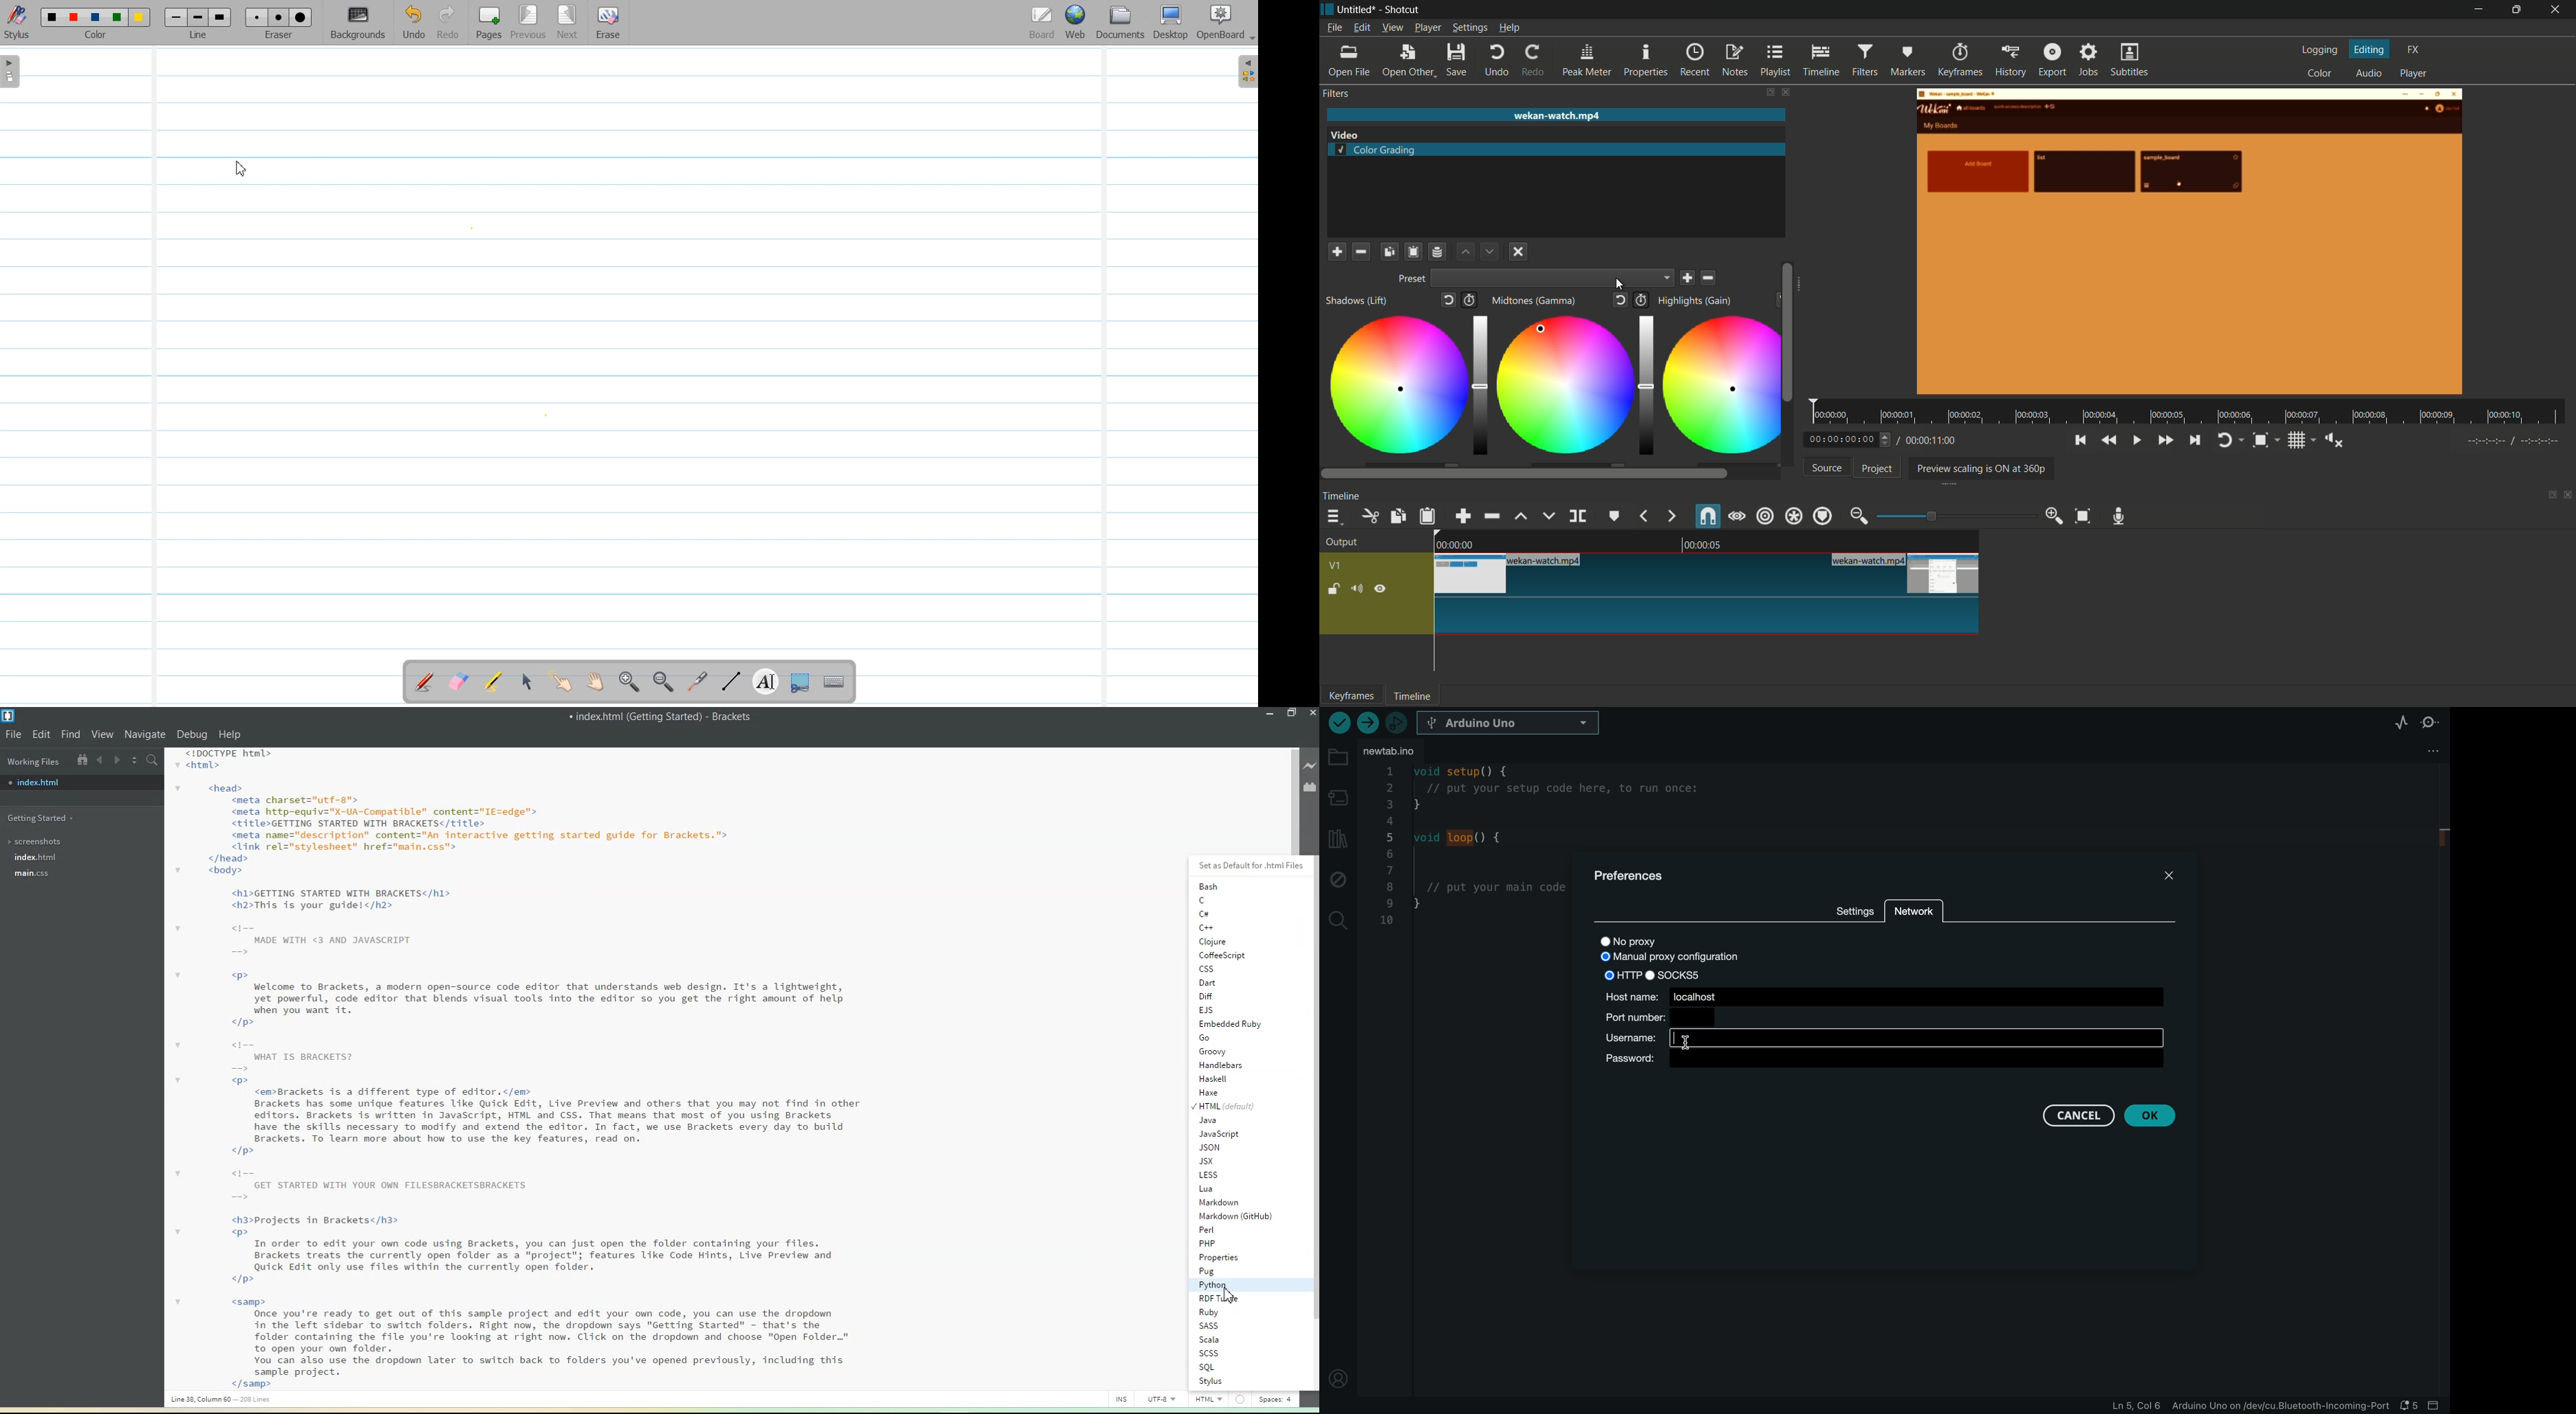  Describe the element at coordinates (1469, 299) in the screenshot. I see `add keyframes to this parameter` at that location.